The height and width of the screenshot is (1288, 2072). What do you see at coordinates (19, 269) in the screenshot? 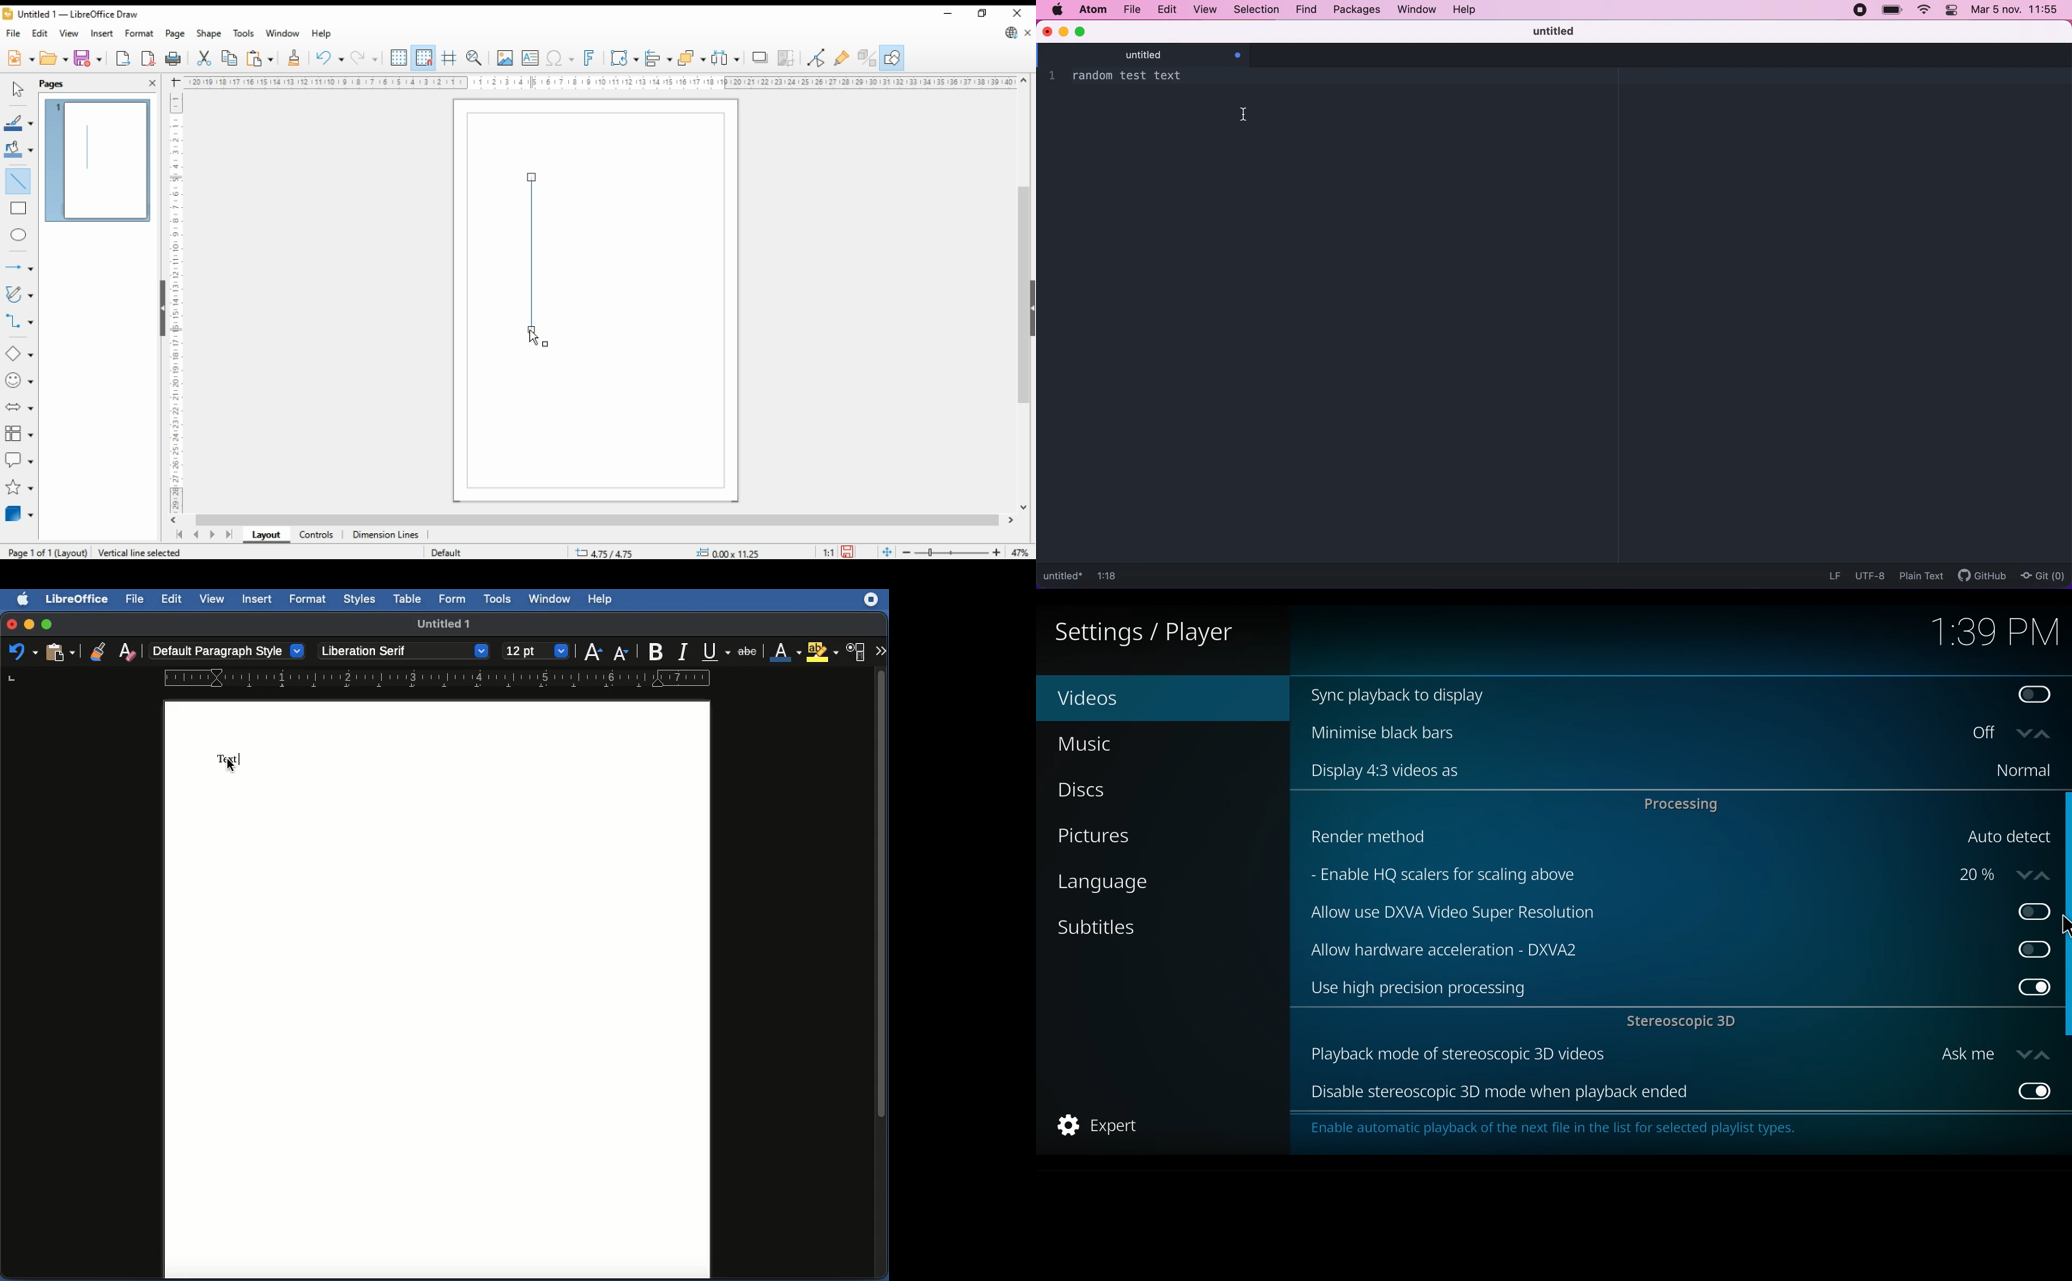
I see `lines and arrows` at bounding box center [19, 269].